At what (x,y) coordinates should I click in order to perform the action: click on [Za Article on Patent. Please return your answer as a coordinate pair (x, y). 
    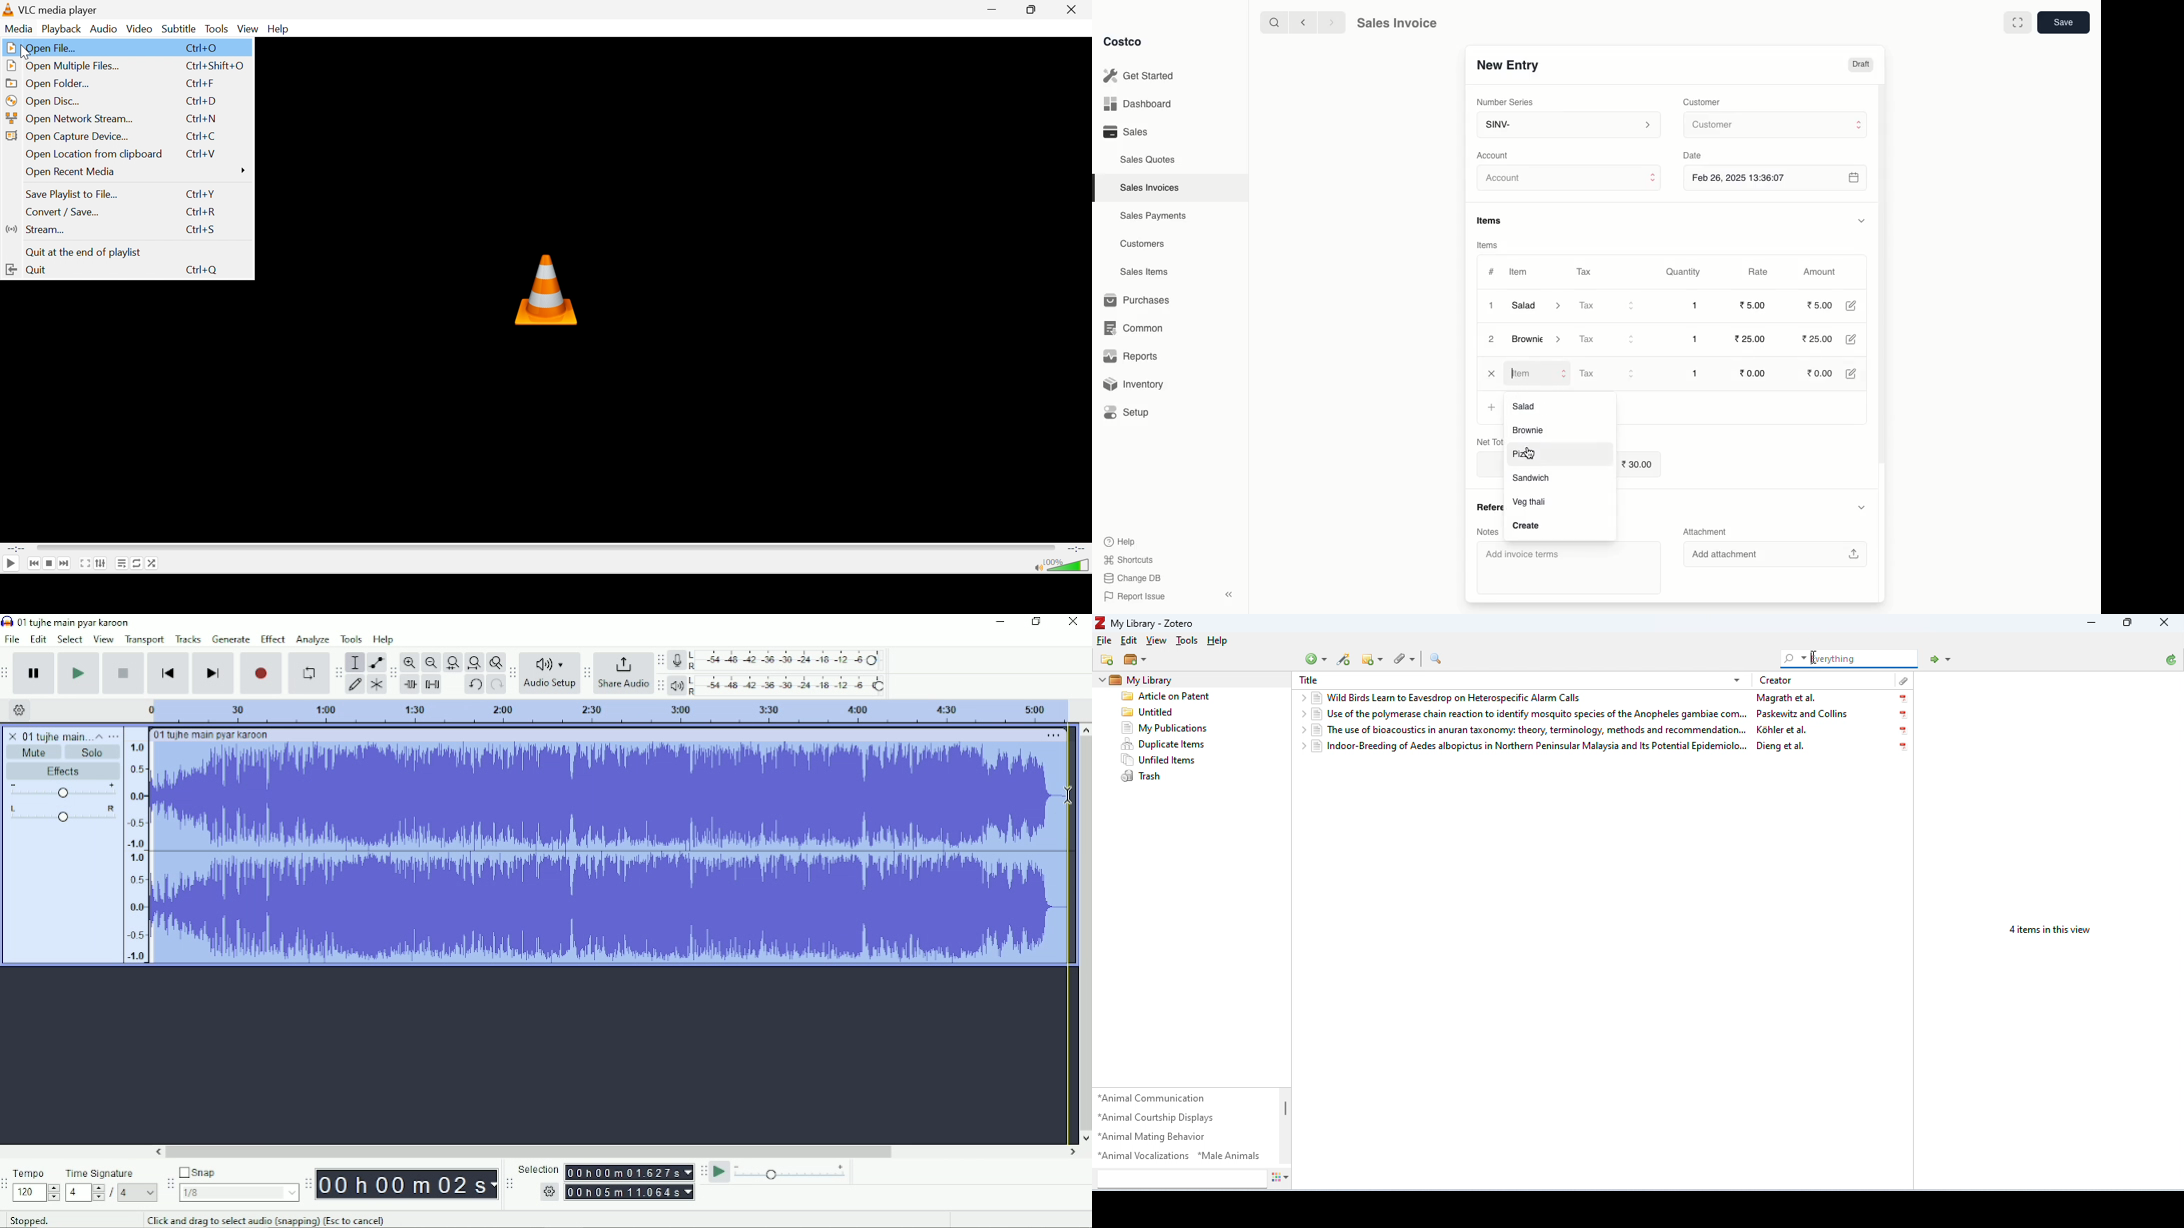
    Looking at the image, I should click on (1175, 695).